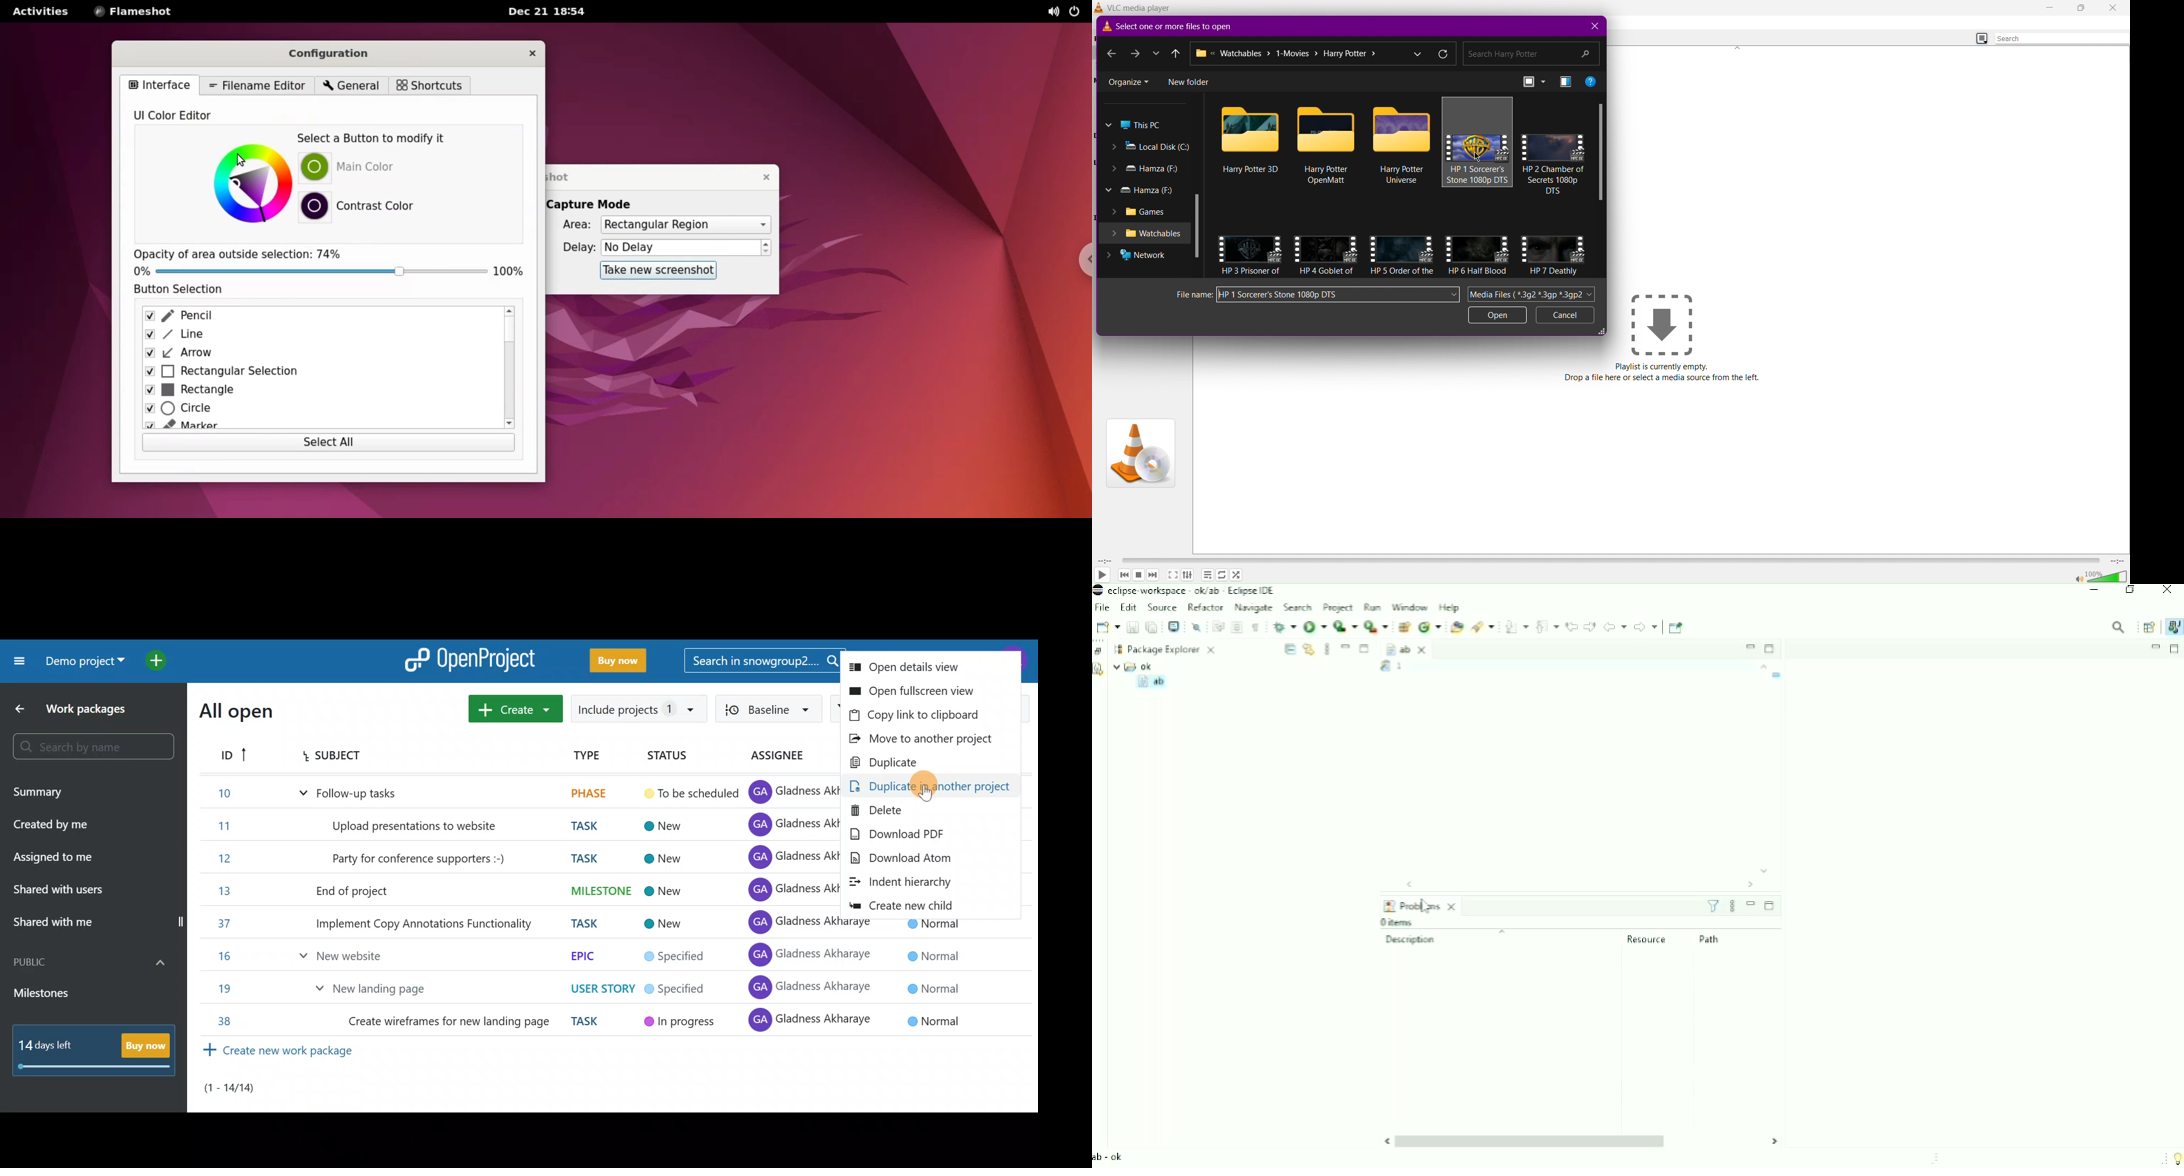 This screenshot has height=1176, width=2184. Describe the element at coordinates (1402, 271) in the screenshot. I see `harry potter ` at that location.